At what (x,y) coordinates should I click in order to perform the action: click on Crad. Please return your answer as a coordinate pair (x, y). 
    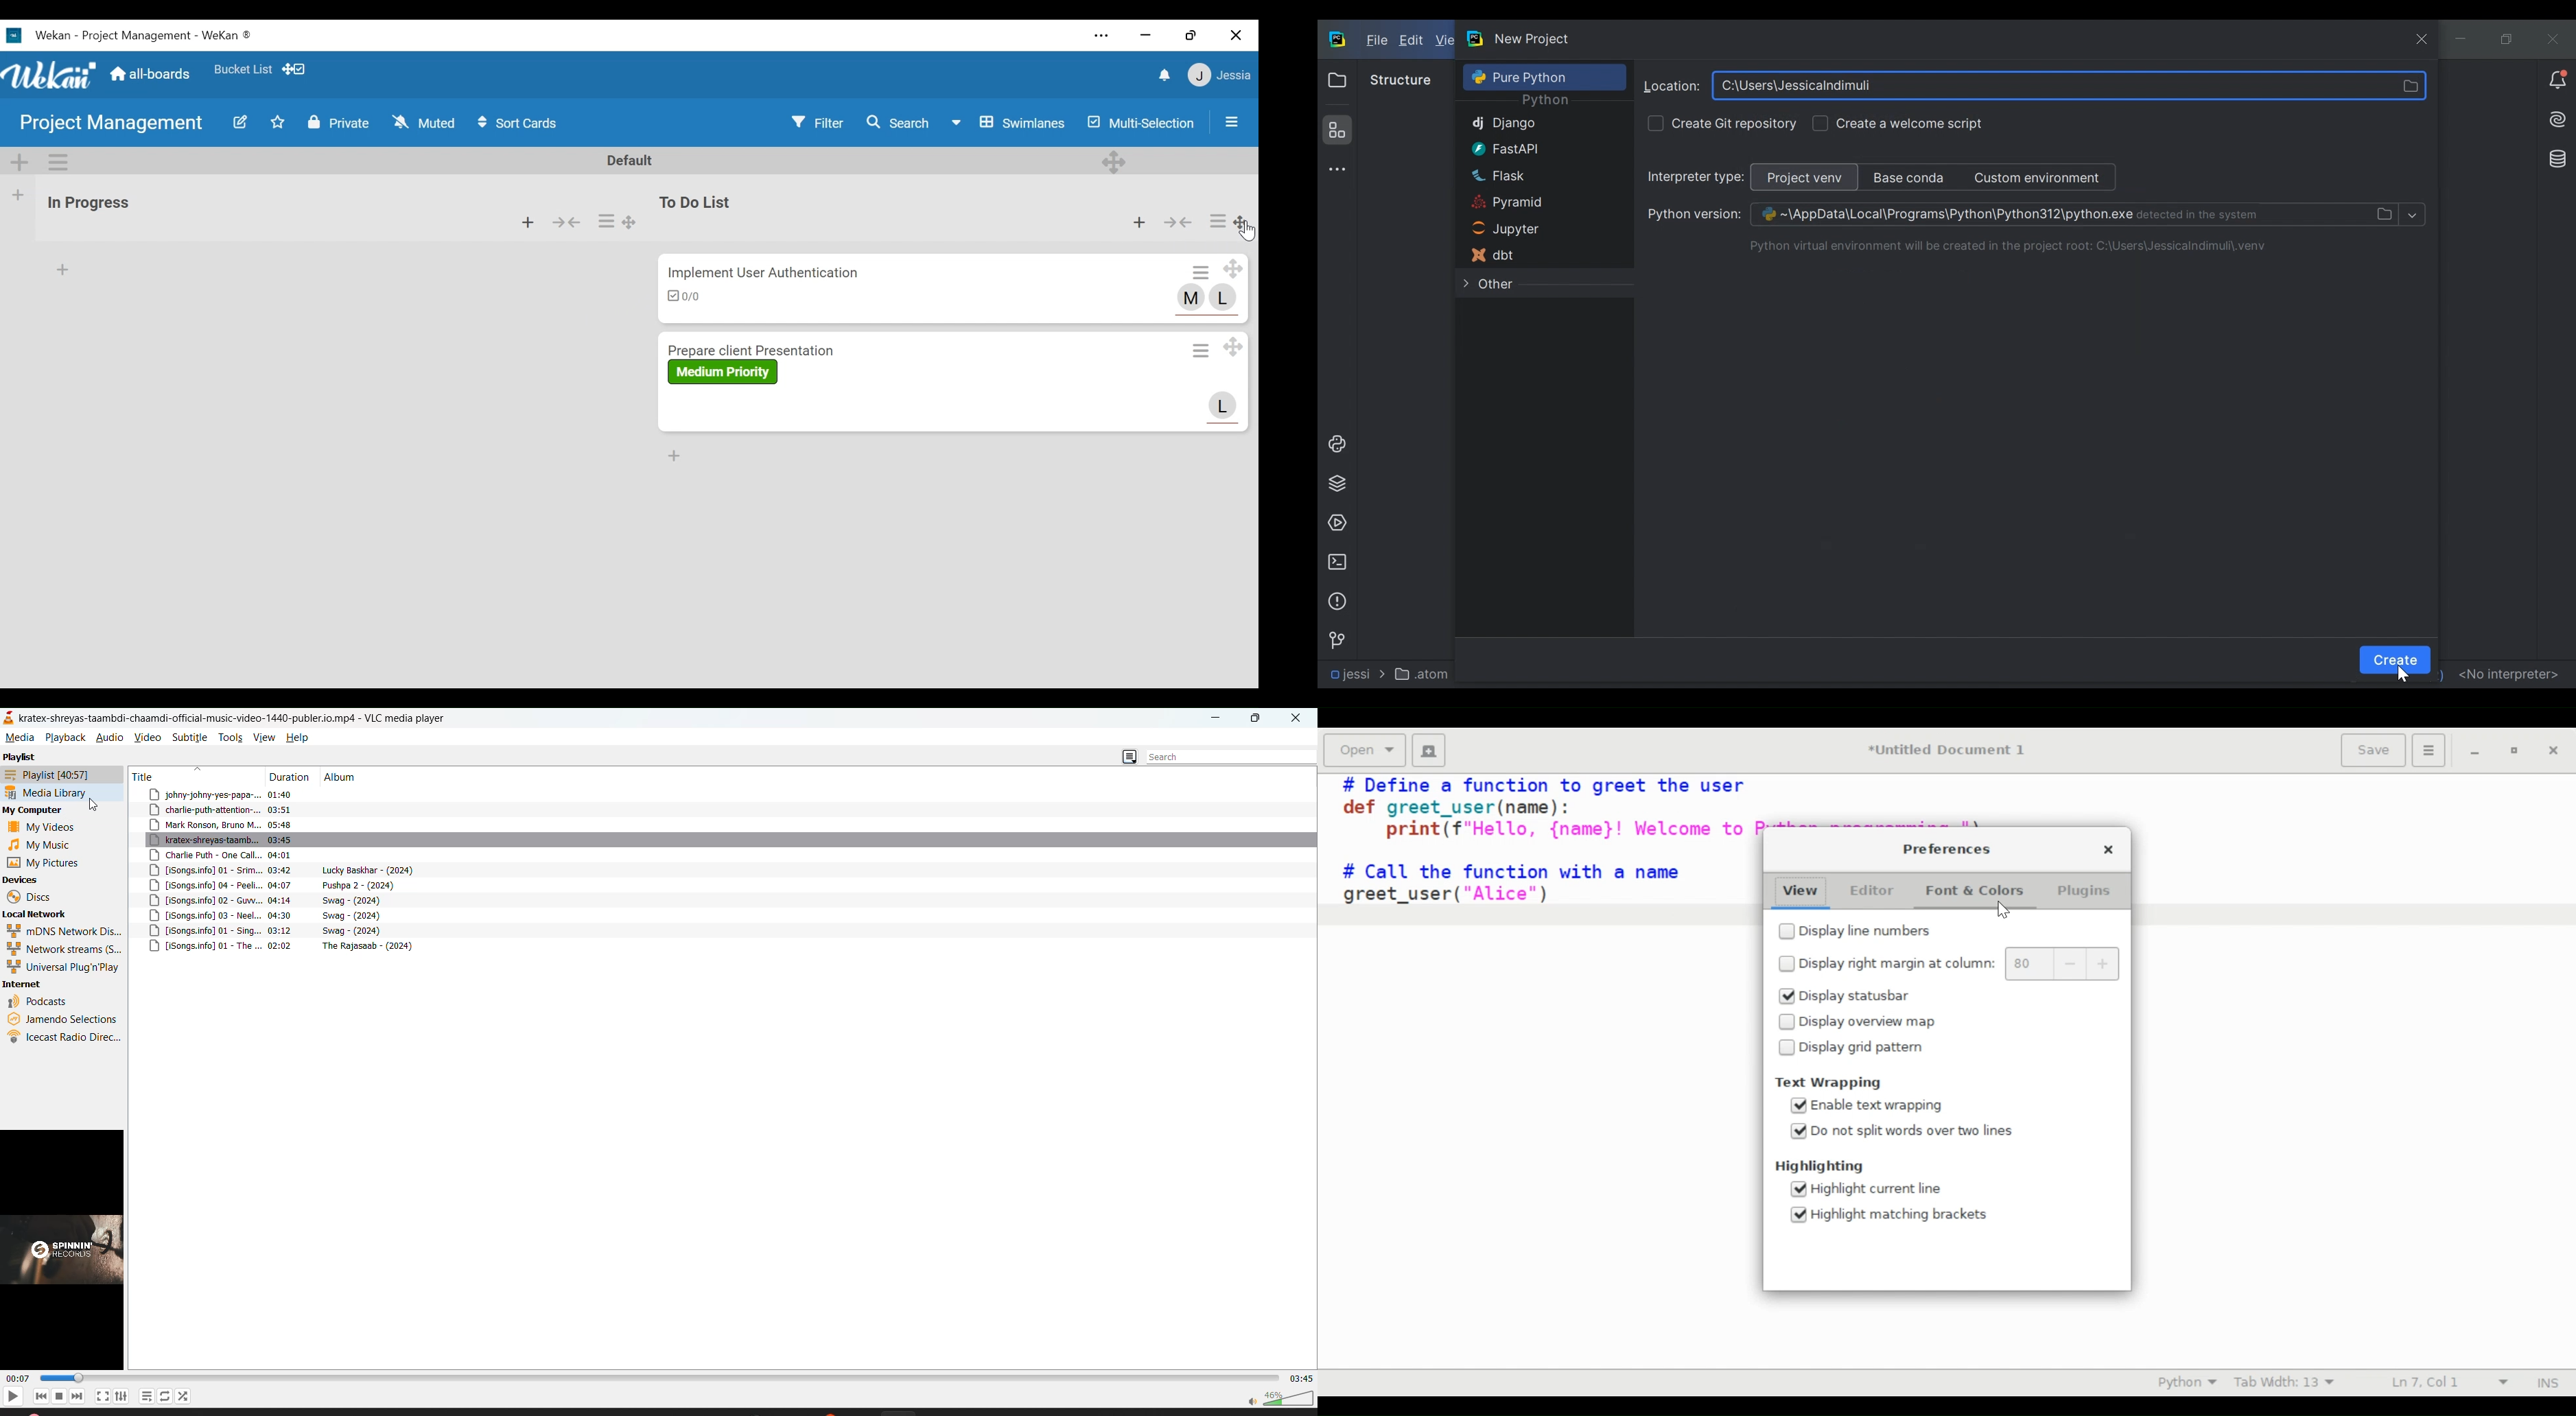
    Looking at the image, I should click on (837, 290).